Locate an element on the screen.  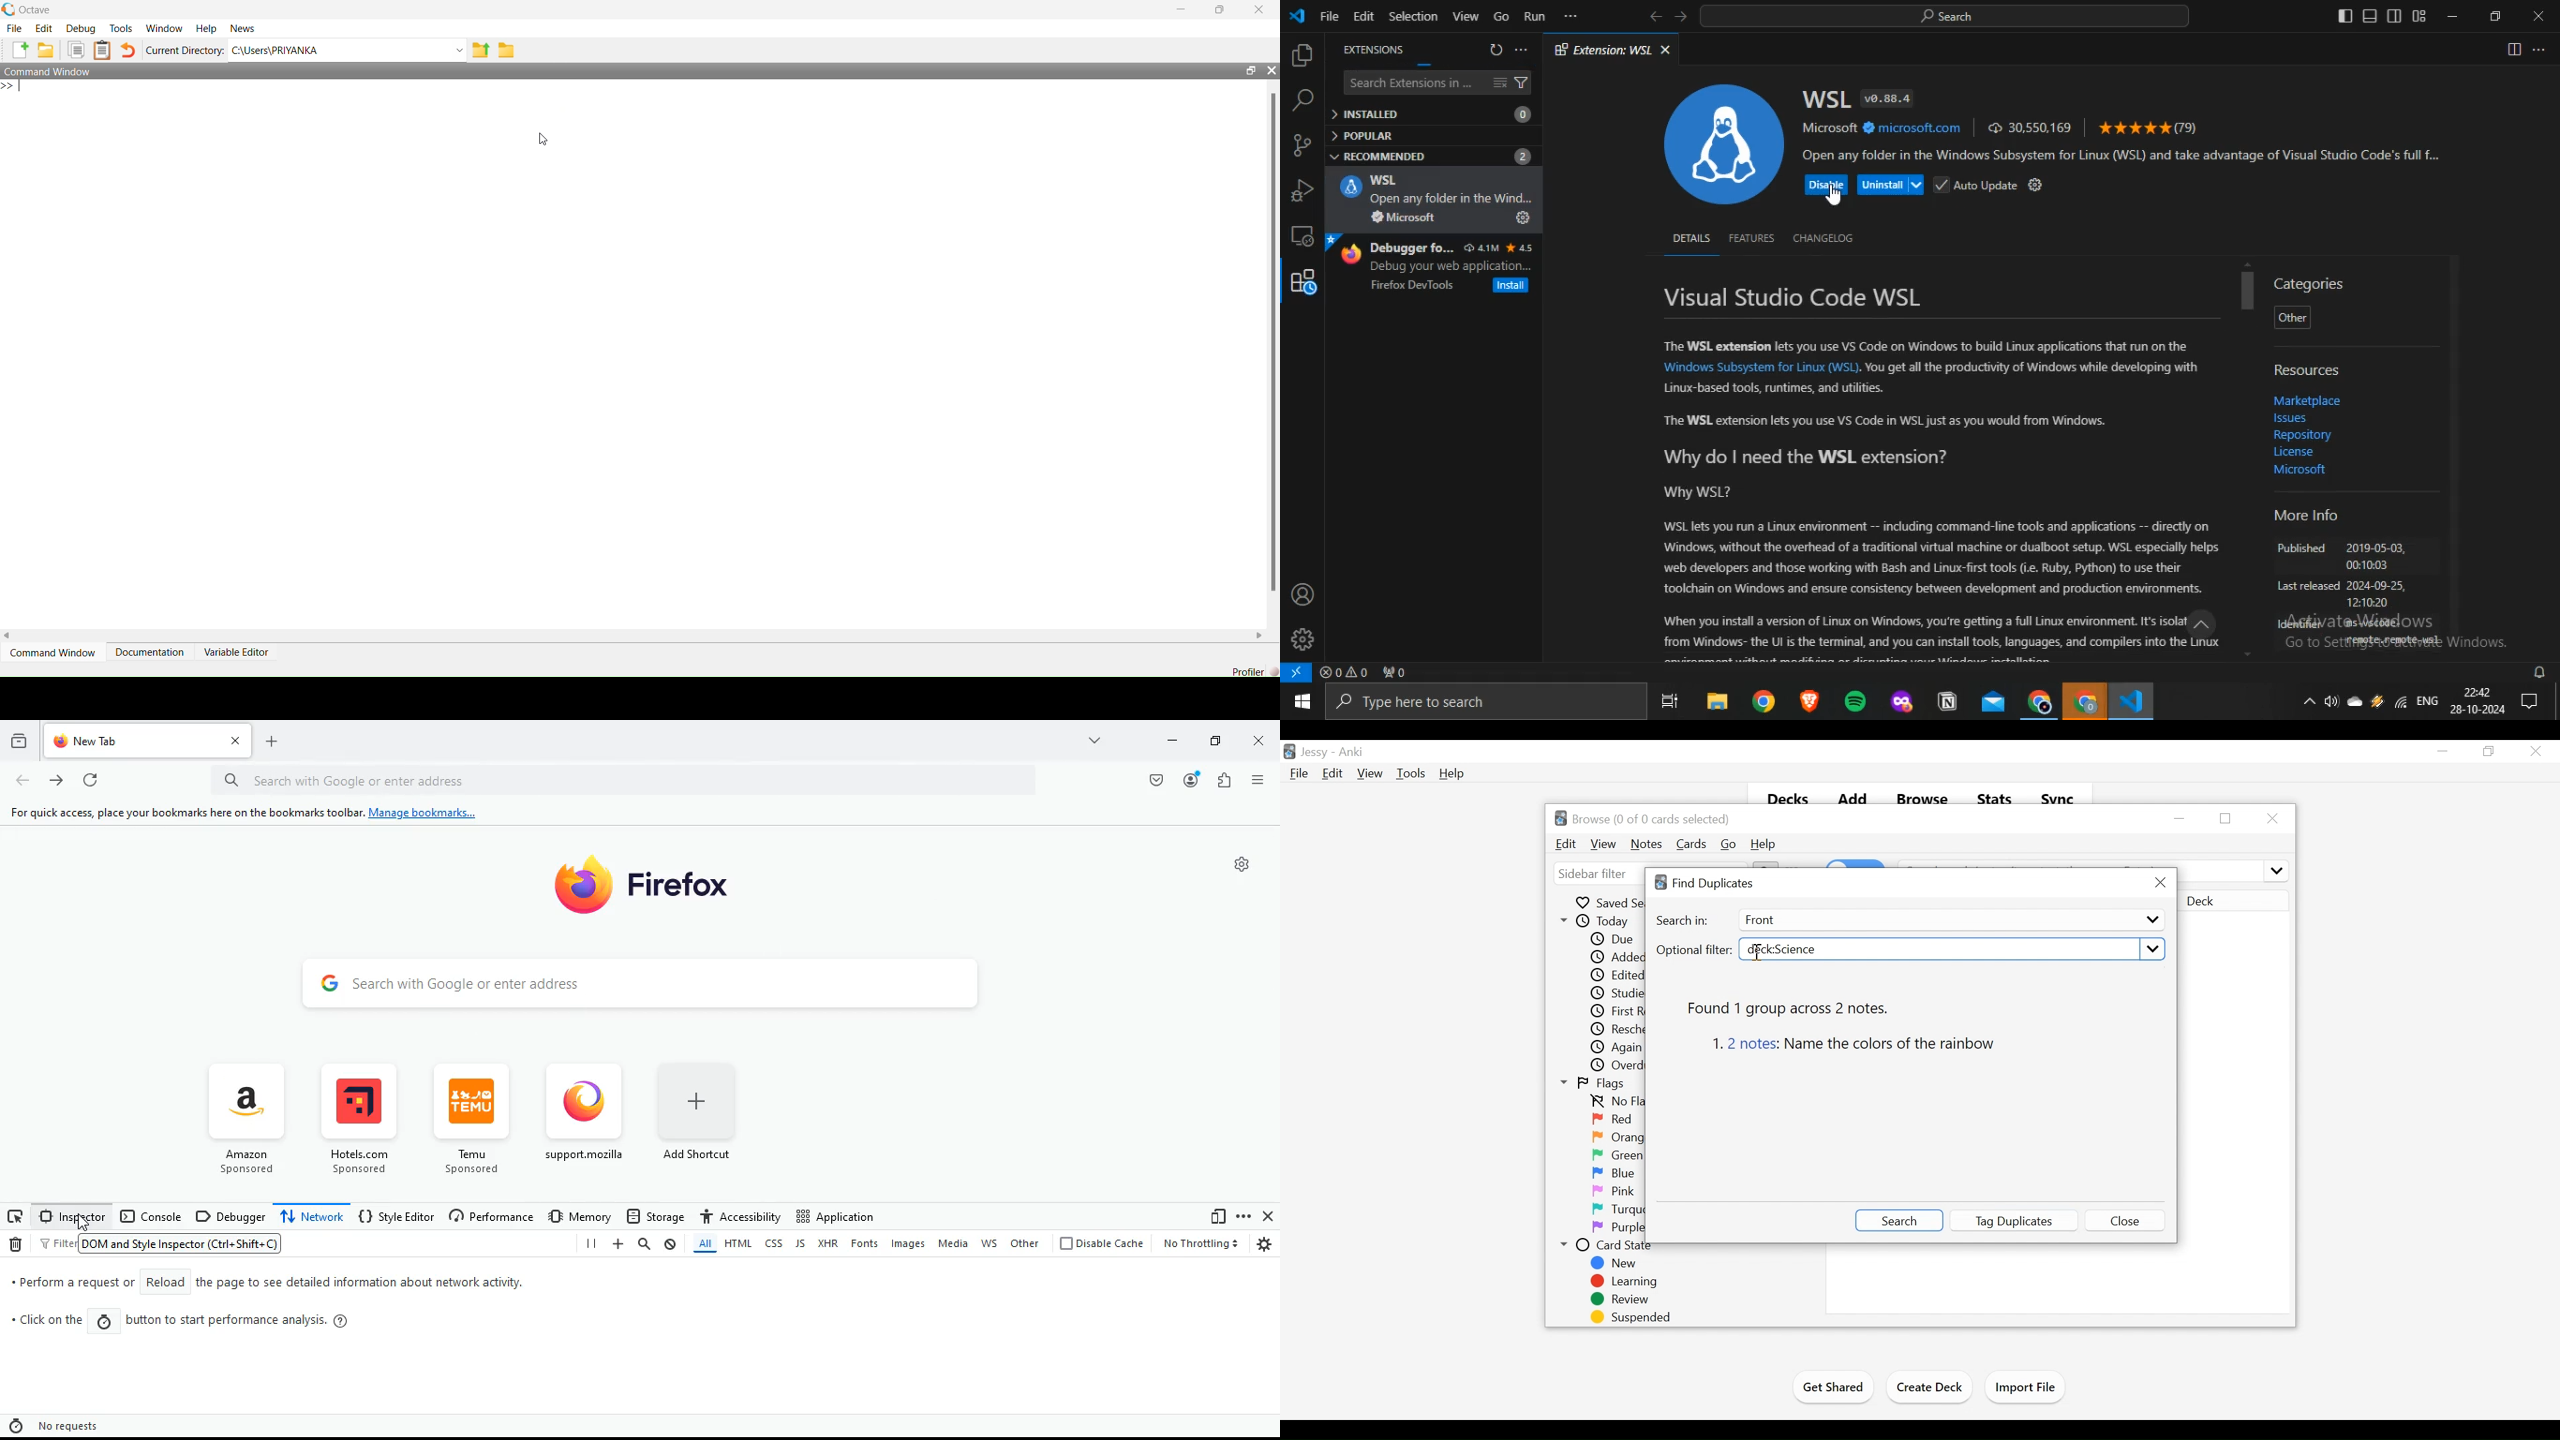
bin is located at coordinates (17, 1247).